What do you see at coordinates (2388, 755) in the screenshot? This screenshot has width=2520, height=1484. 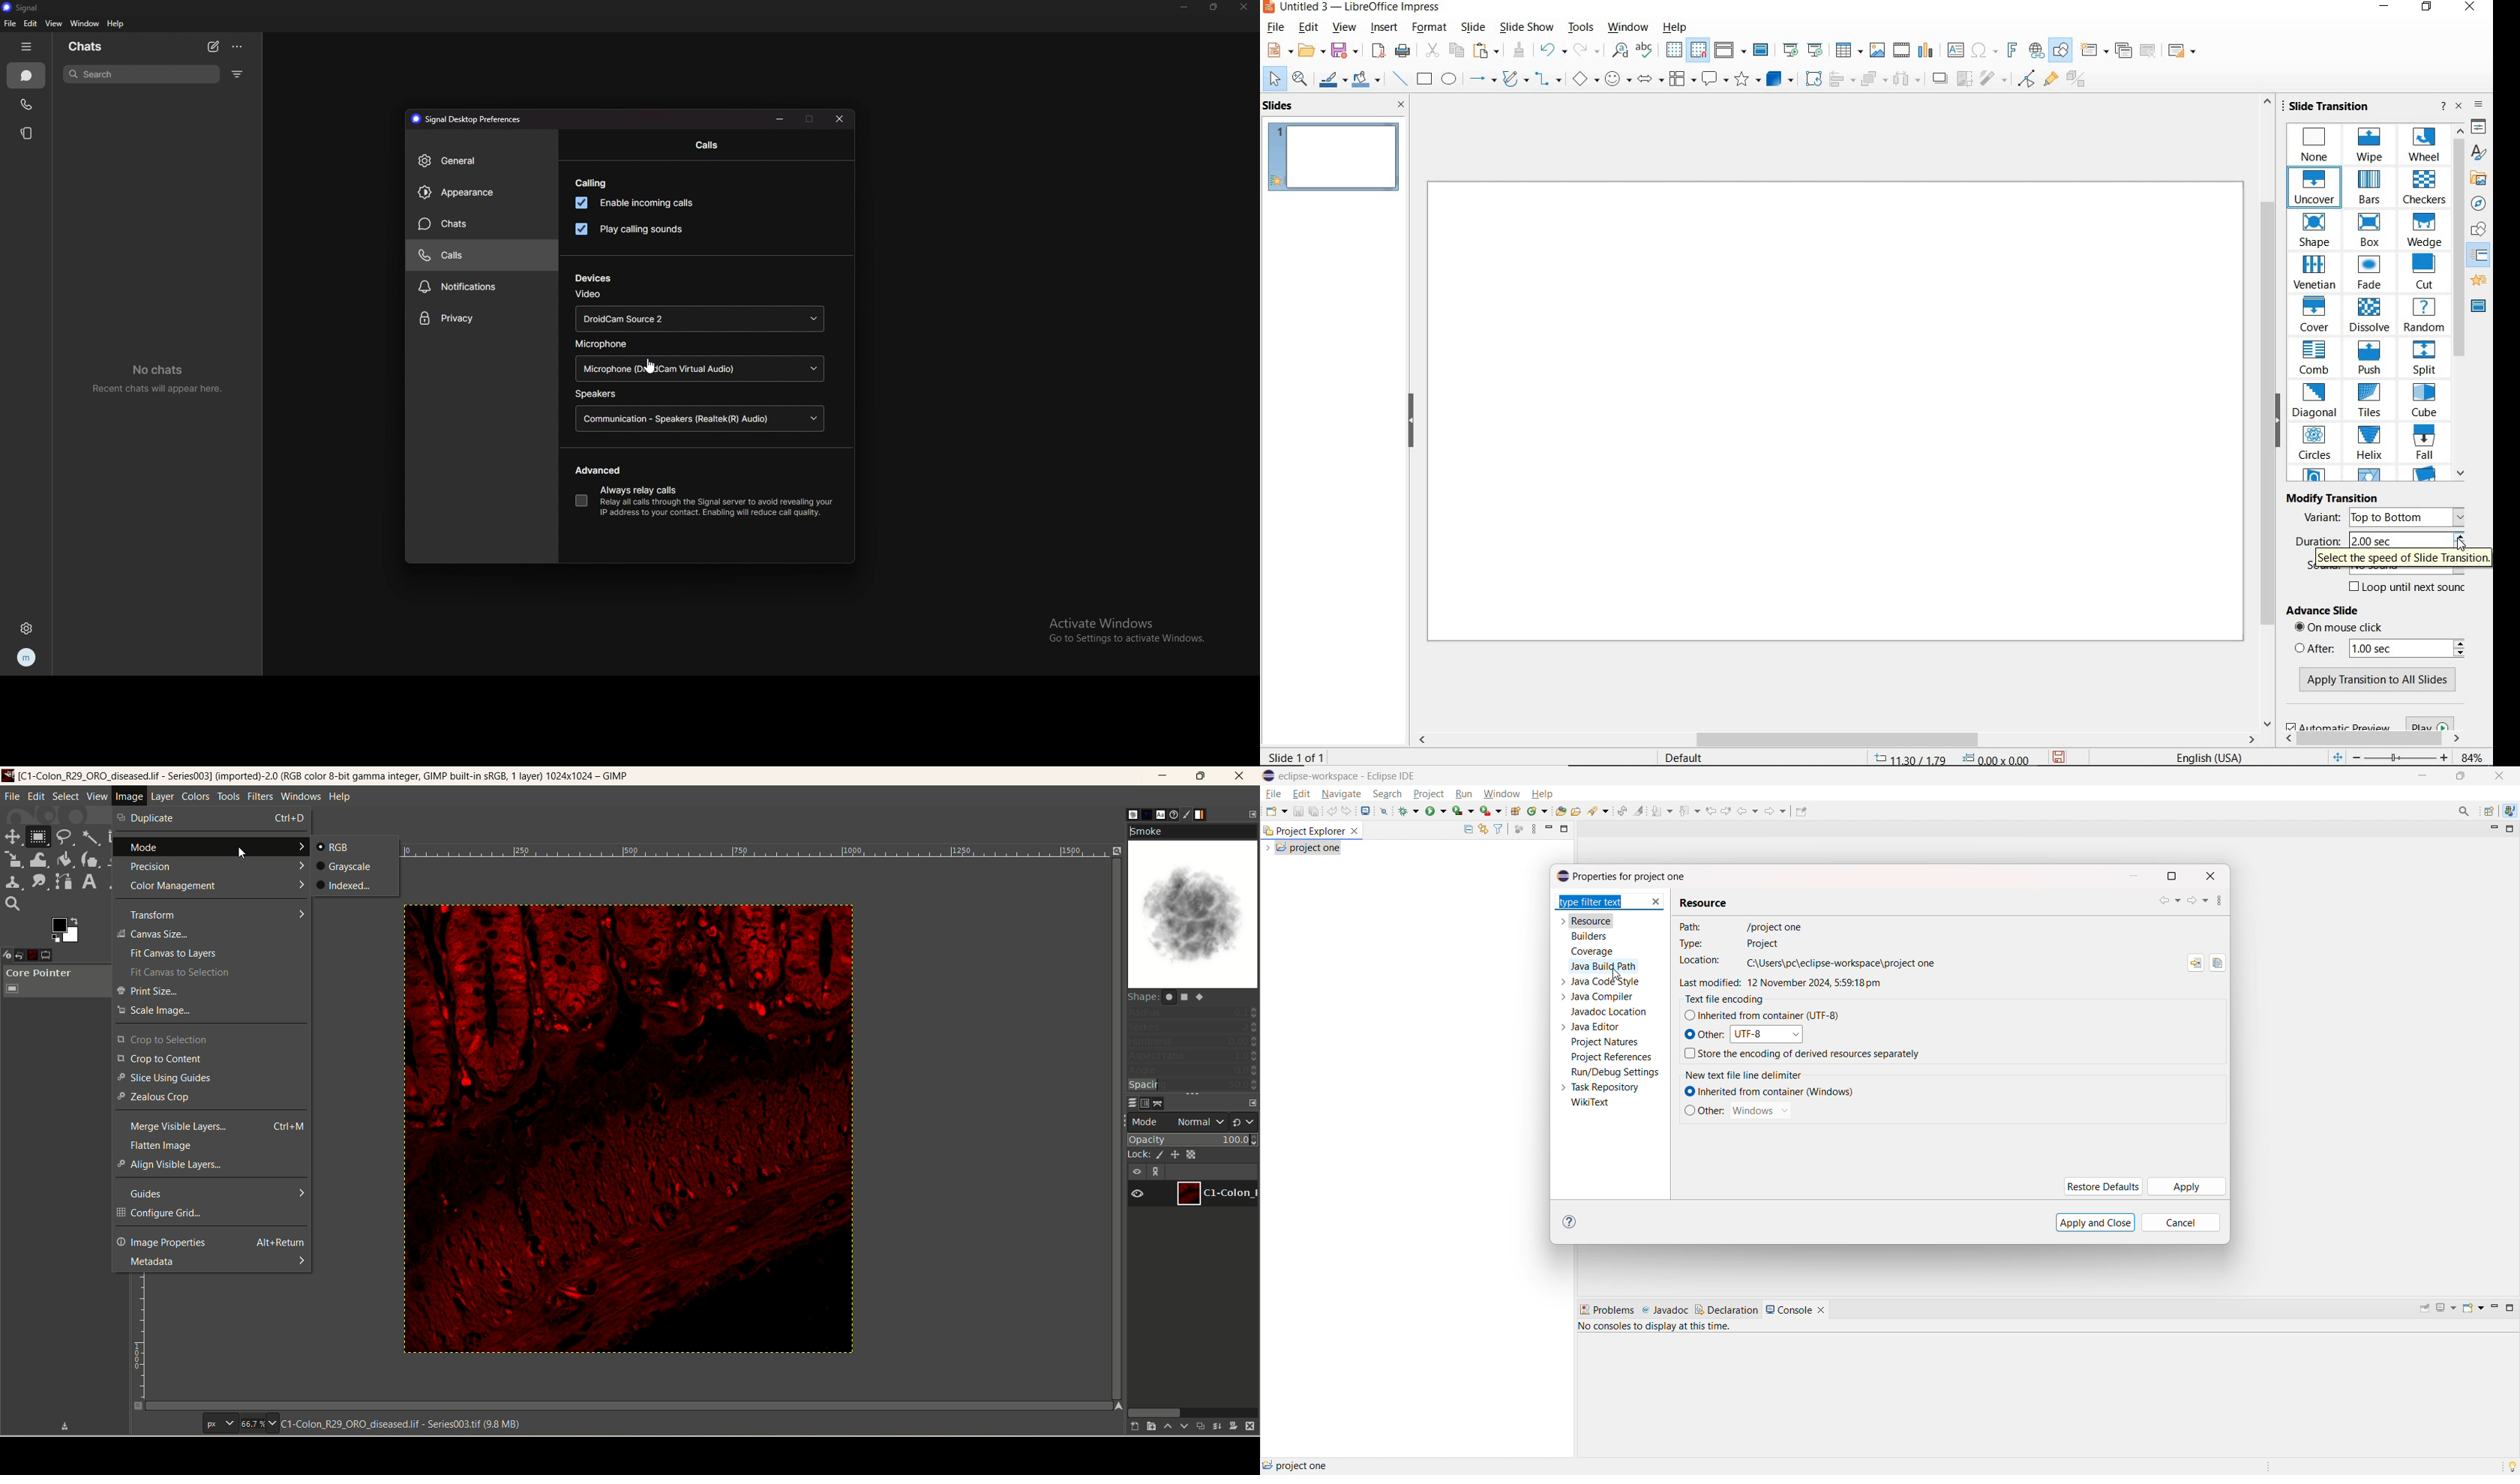 I see `ZOOM OUT OR ZOOM IN` at bounding box center [2388, 755].